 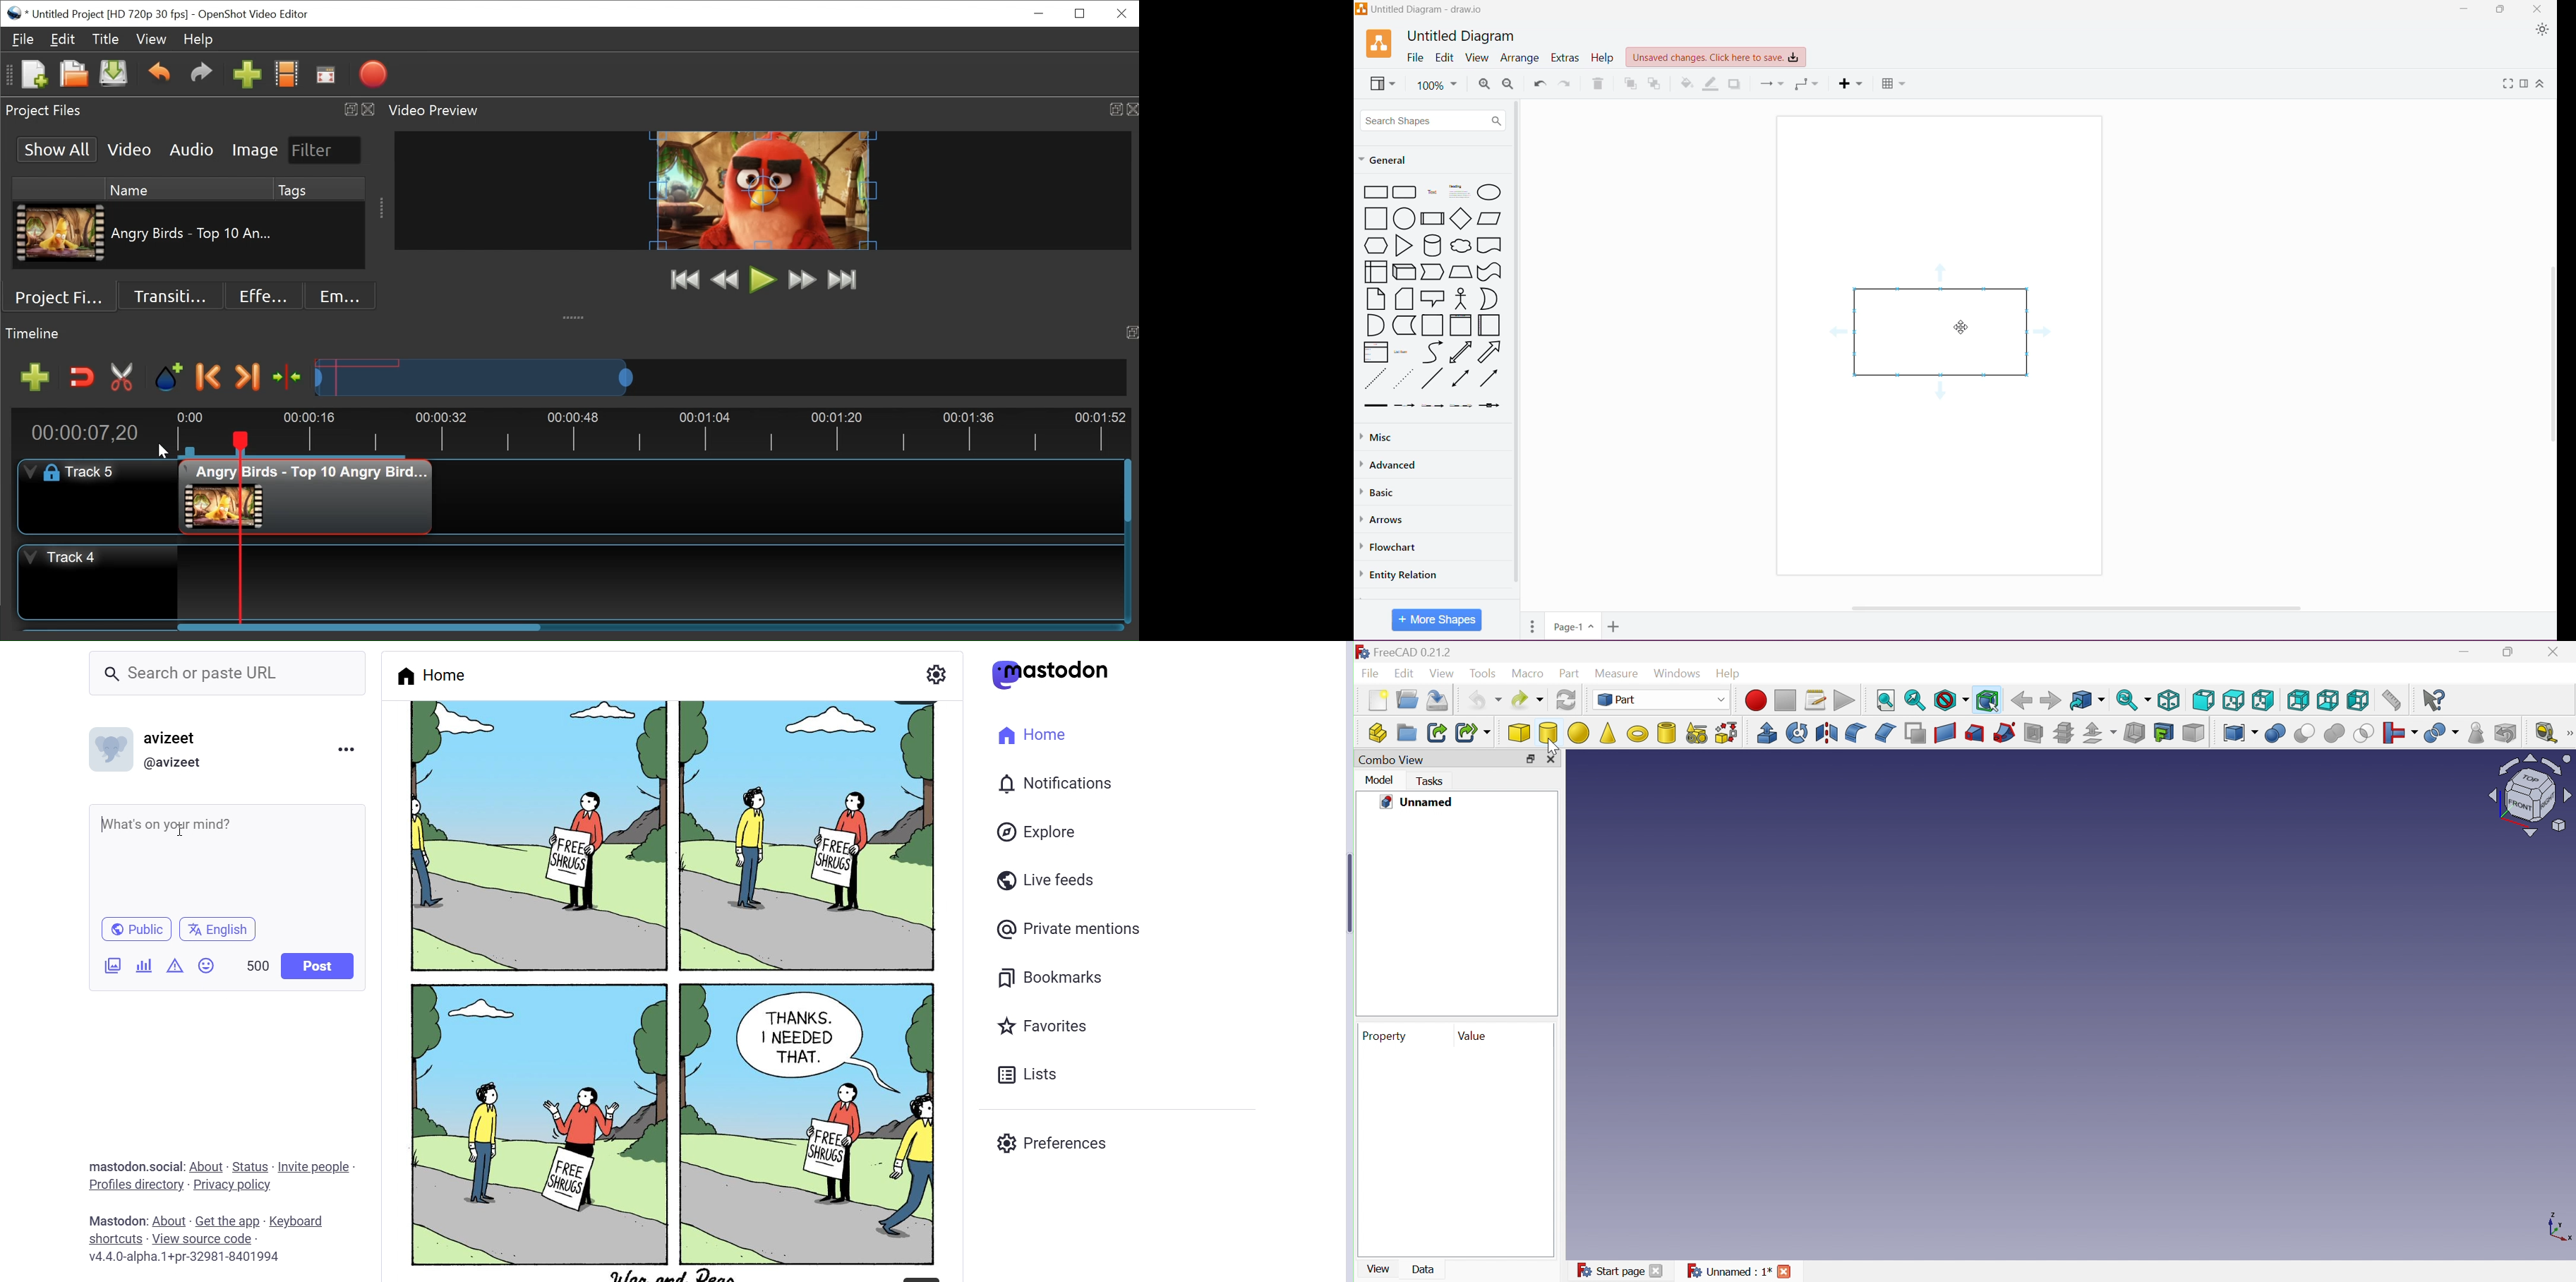 I want to click on Language, so click(x=219, y=928).